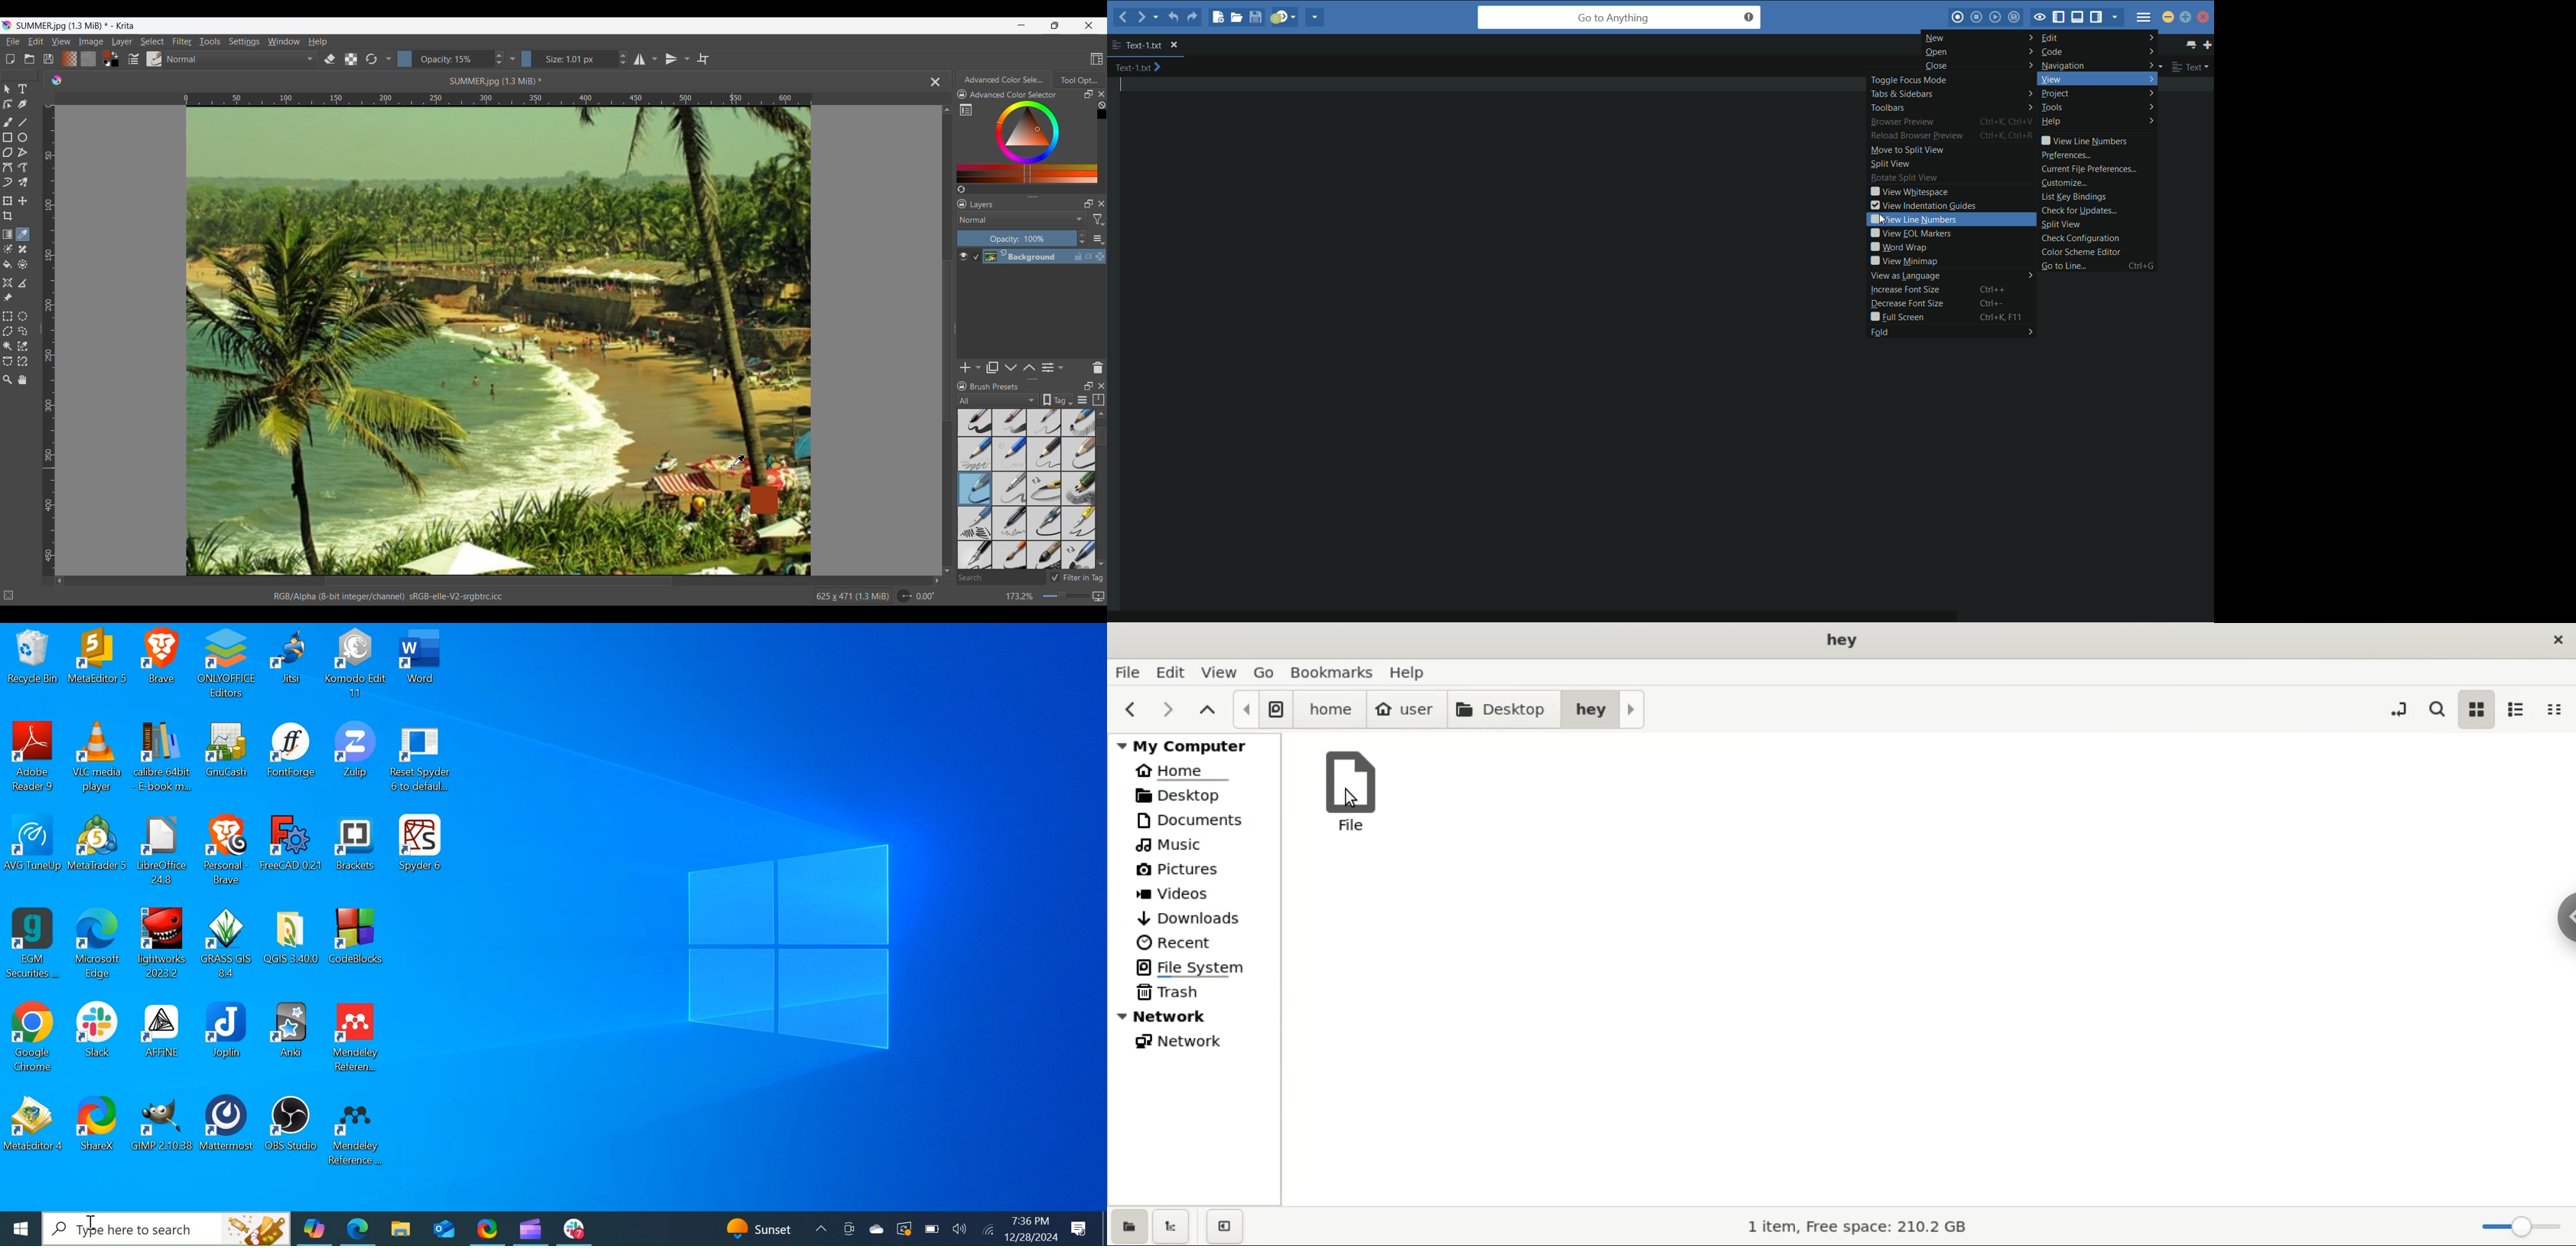  What do you see at coordinates (964, 257) in the screenshot?
I see `Make layer visible` at bounding box center [964, 257].